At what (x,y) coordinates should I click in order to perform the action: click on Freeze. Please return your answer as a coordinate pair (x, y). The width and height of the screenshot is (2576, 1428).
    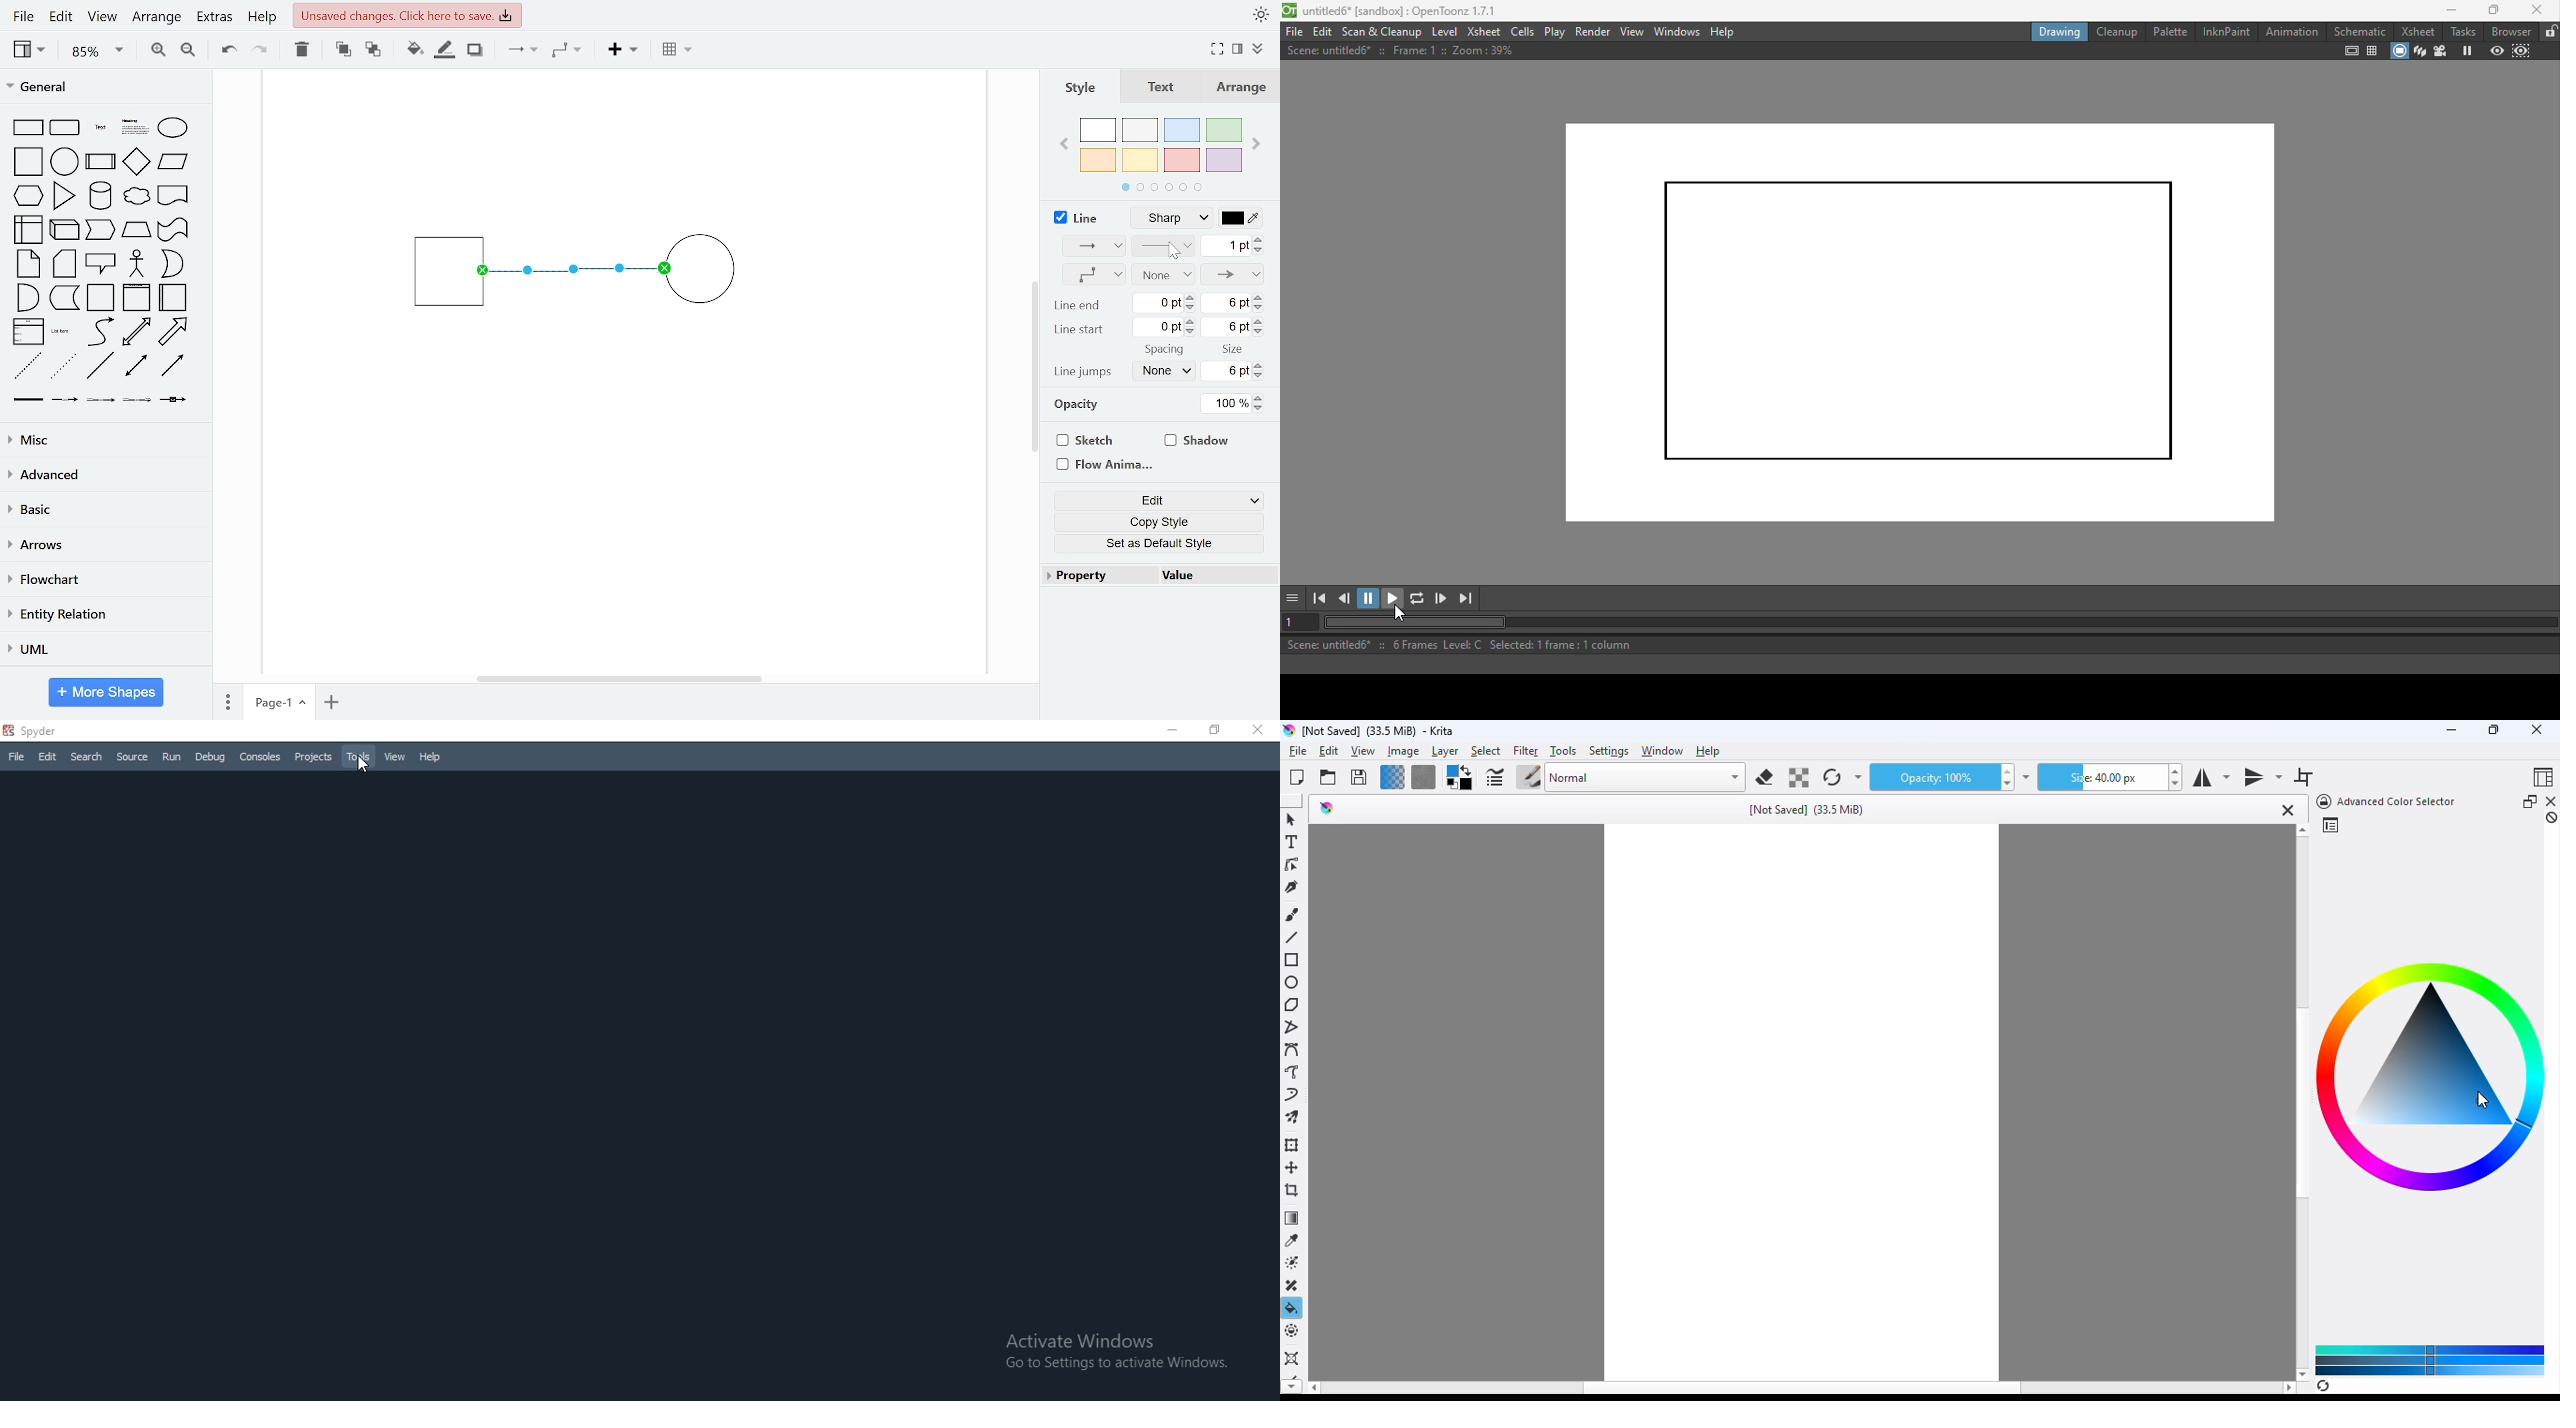
    Looking at the image, I should click on (2469, 51).